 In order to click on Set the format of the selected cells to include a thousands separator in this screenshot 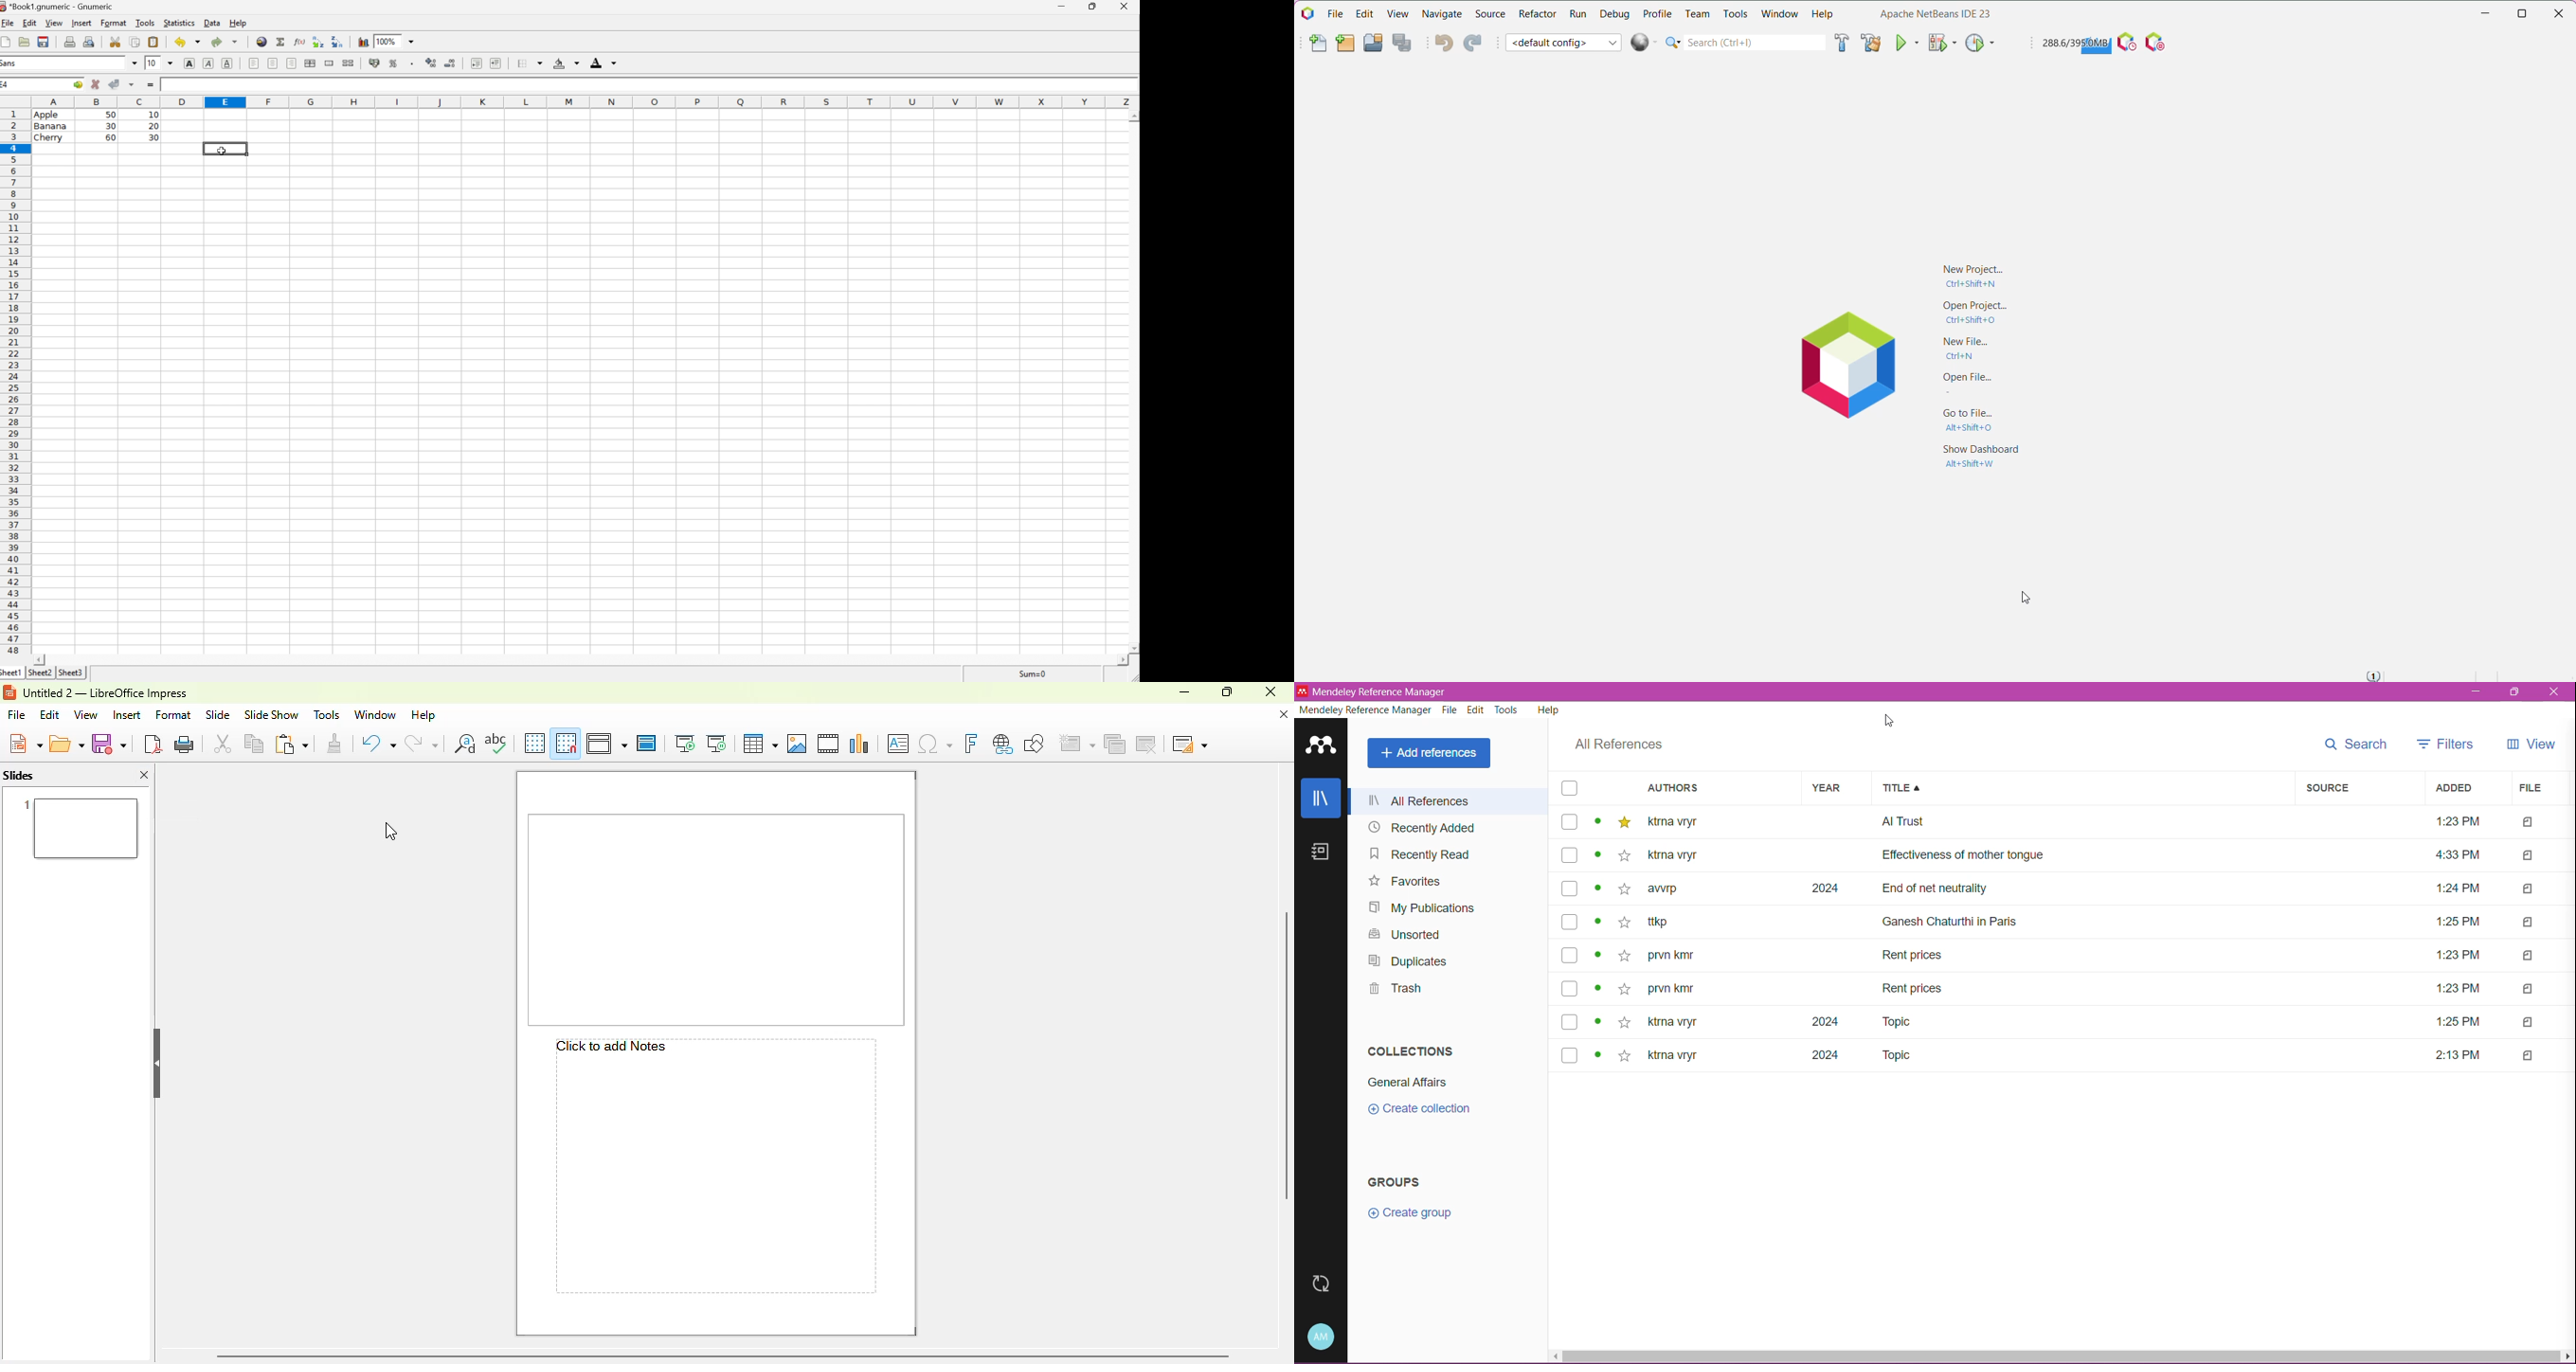, I will do `click(413, 63)`.